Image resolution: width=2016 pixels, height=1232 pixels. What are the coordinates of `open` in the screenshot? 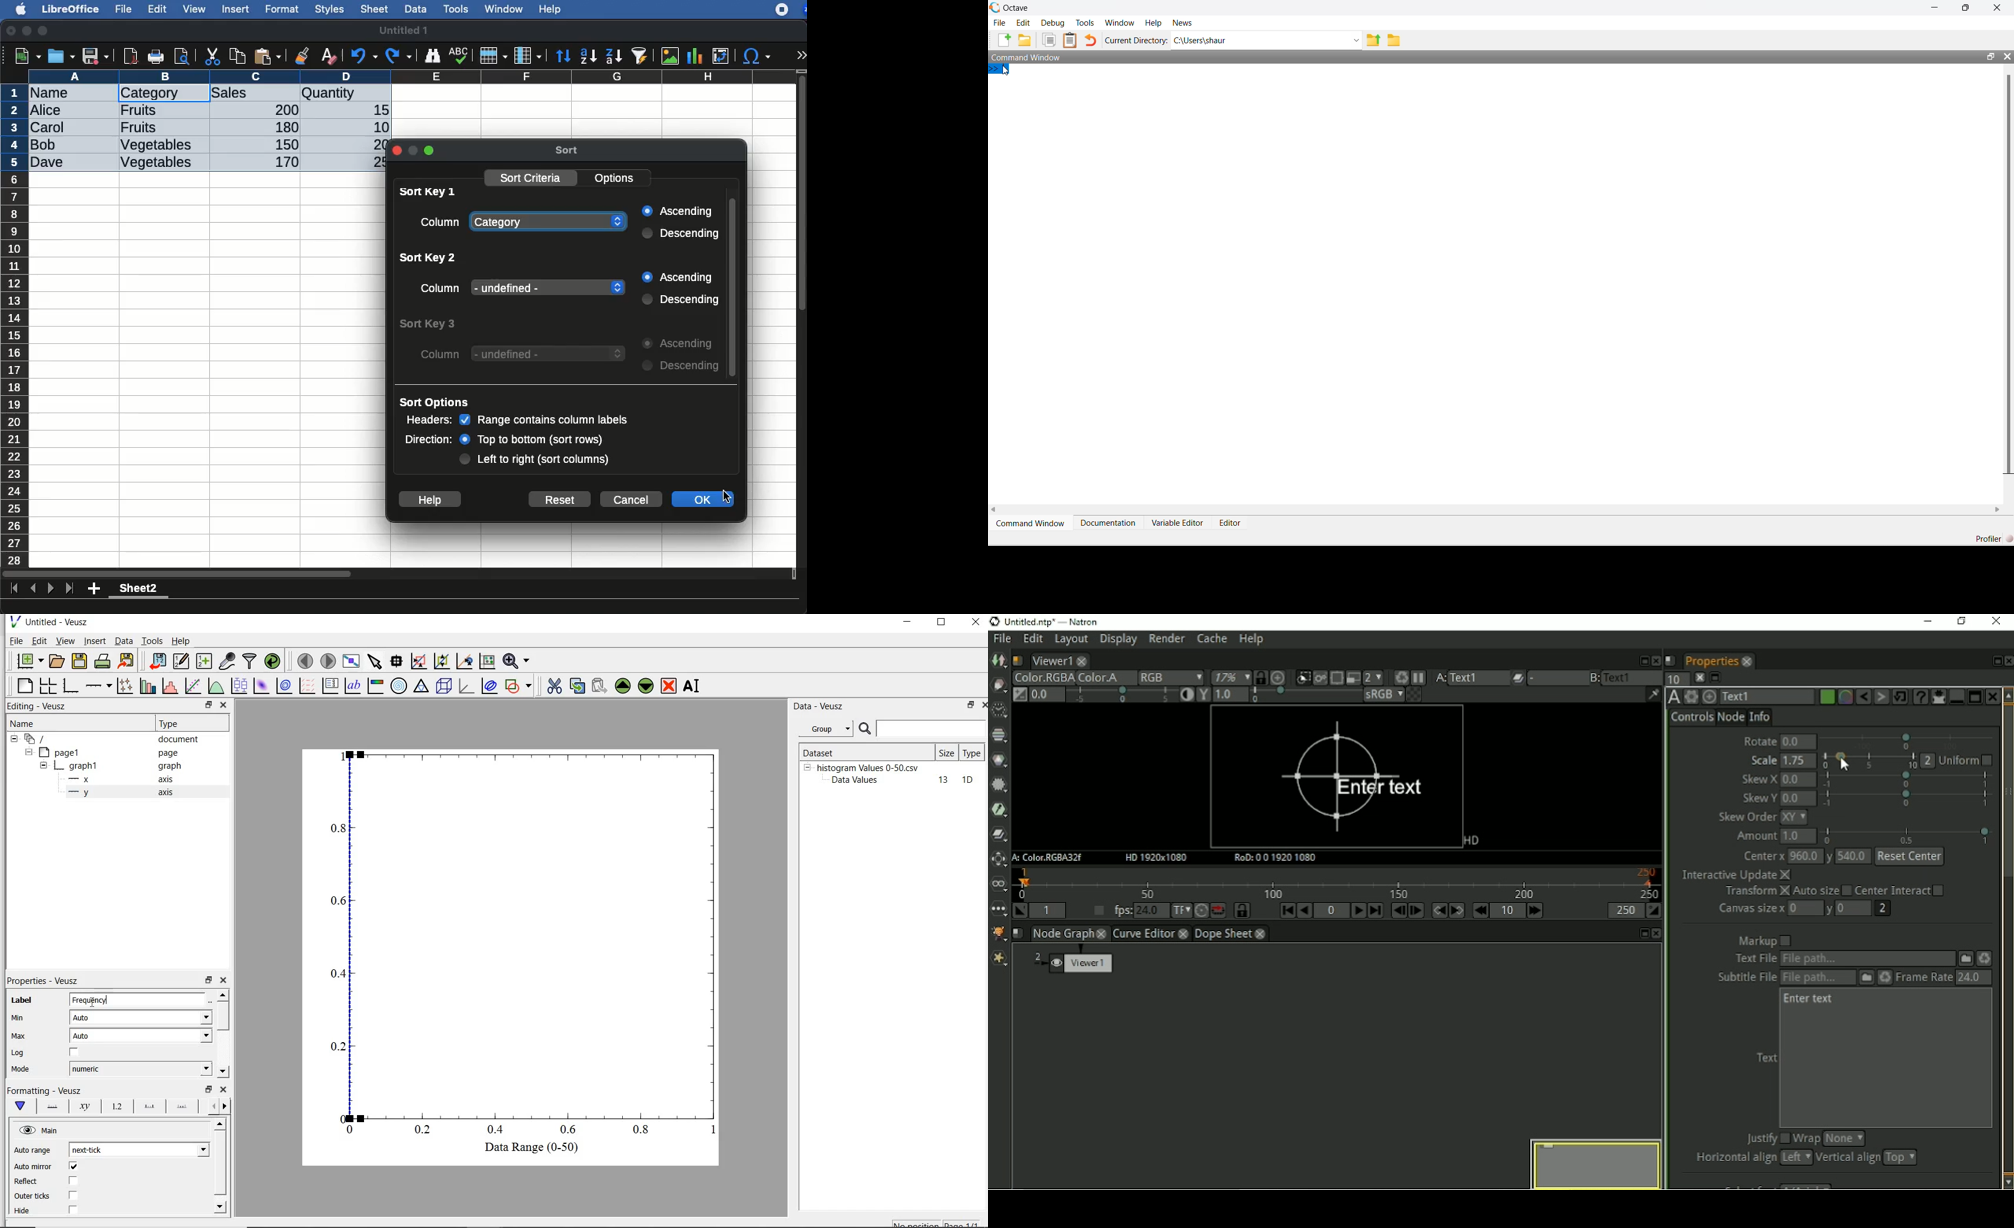 It's located at (58, 660).